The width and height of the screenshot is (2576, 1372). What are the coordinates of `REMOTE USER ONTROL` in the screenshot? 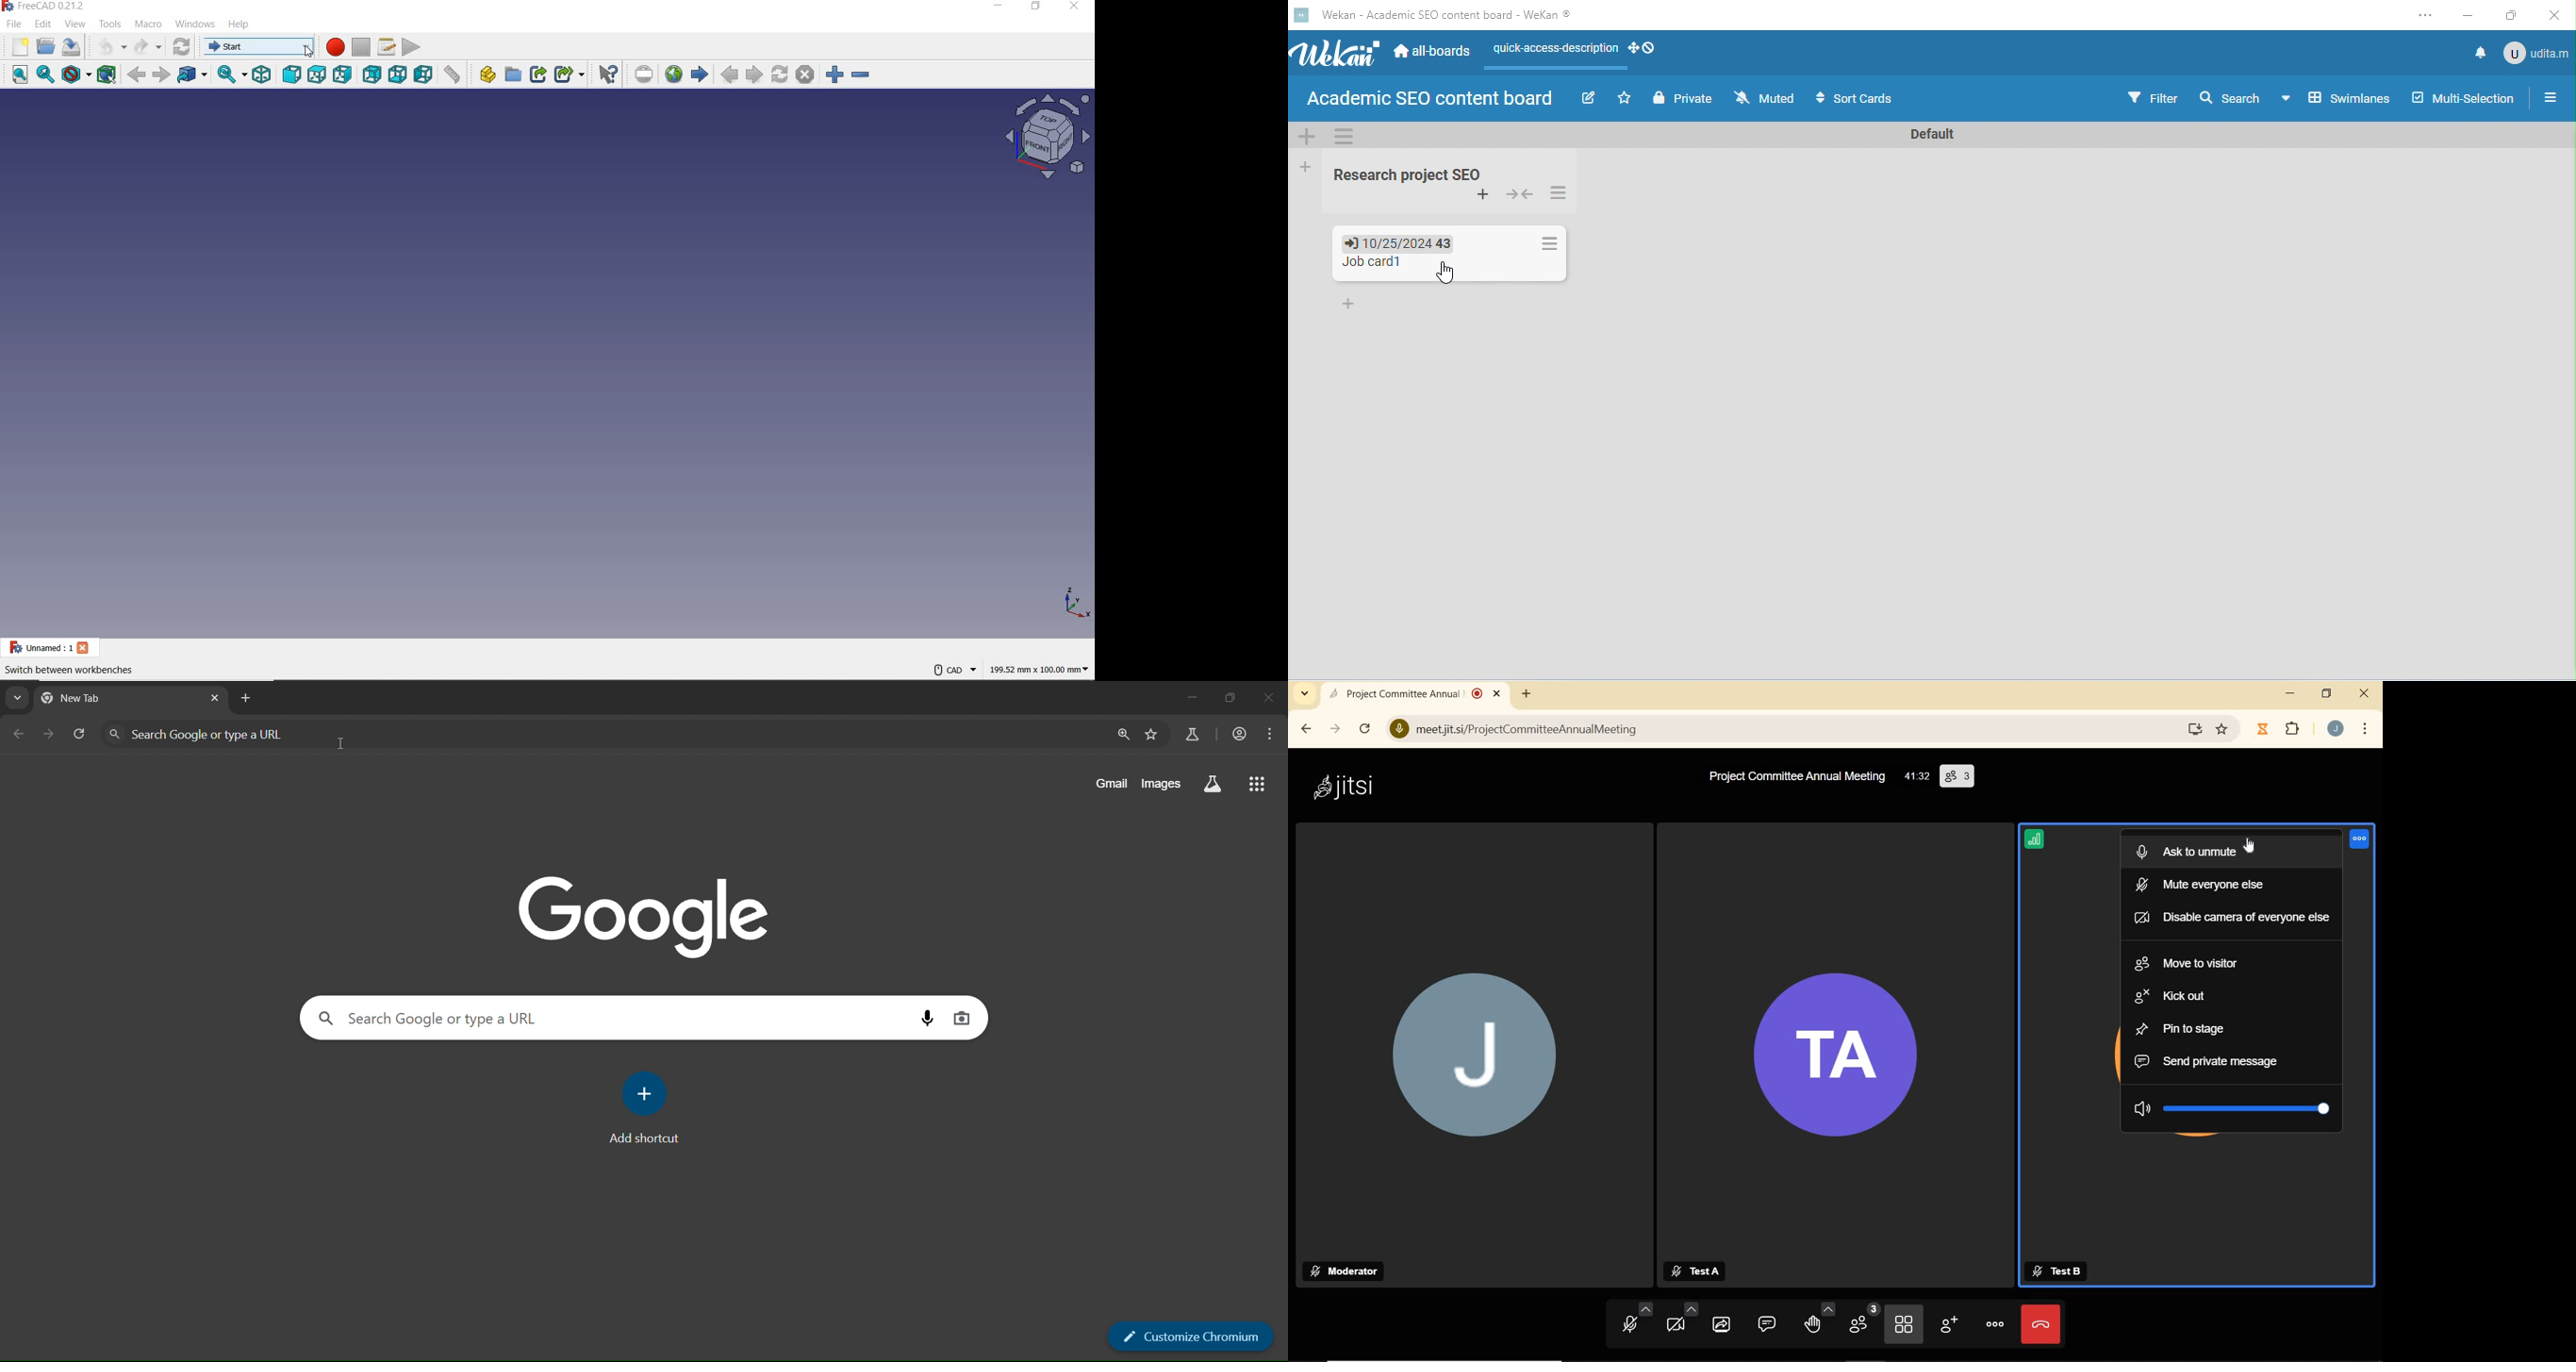 It's located at (2362, 841).